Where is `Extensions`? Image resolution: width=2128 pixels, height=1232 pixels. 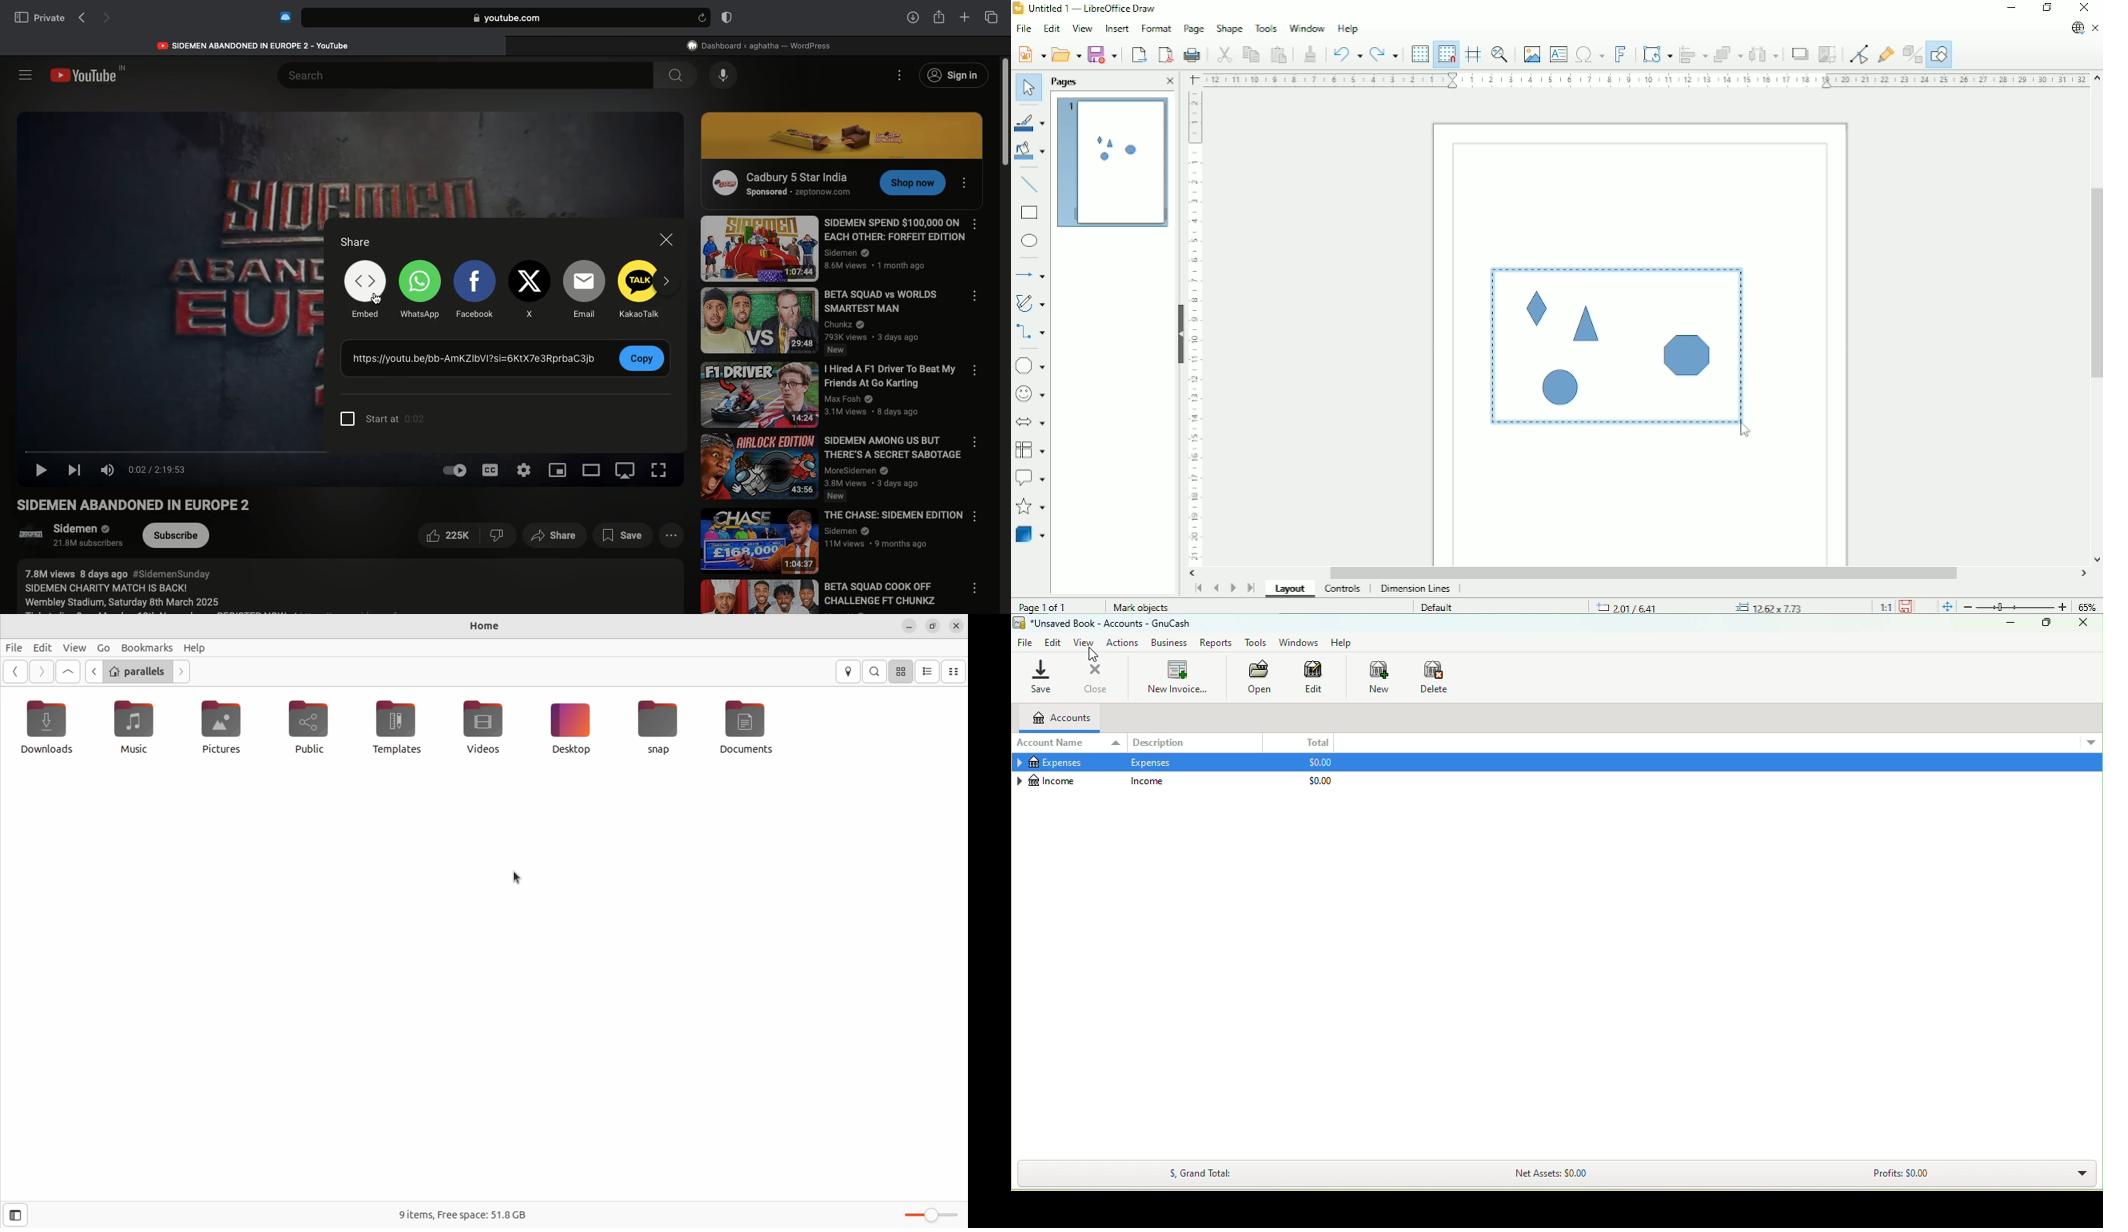 Extensions is located at coordinates (284, 17).